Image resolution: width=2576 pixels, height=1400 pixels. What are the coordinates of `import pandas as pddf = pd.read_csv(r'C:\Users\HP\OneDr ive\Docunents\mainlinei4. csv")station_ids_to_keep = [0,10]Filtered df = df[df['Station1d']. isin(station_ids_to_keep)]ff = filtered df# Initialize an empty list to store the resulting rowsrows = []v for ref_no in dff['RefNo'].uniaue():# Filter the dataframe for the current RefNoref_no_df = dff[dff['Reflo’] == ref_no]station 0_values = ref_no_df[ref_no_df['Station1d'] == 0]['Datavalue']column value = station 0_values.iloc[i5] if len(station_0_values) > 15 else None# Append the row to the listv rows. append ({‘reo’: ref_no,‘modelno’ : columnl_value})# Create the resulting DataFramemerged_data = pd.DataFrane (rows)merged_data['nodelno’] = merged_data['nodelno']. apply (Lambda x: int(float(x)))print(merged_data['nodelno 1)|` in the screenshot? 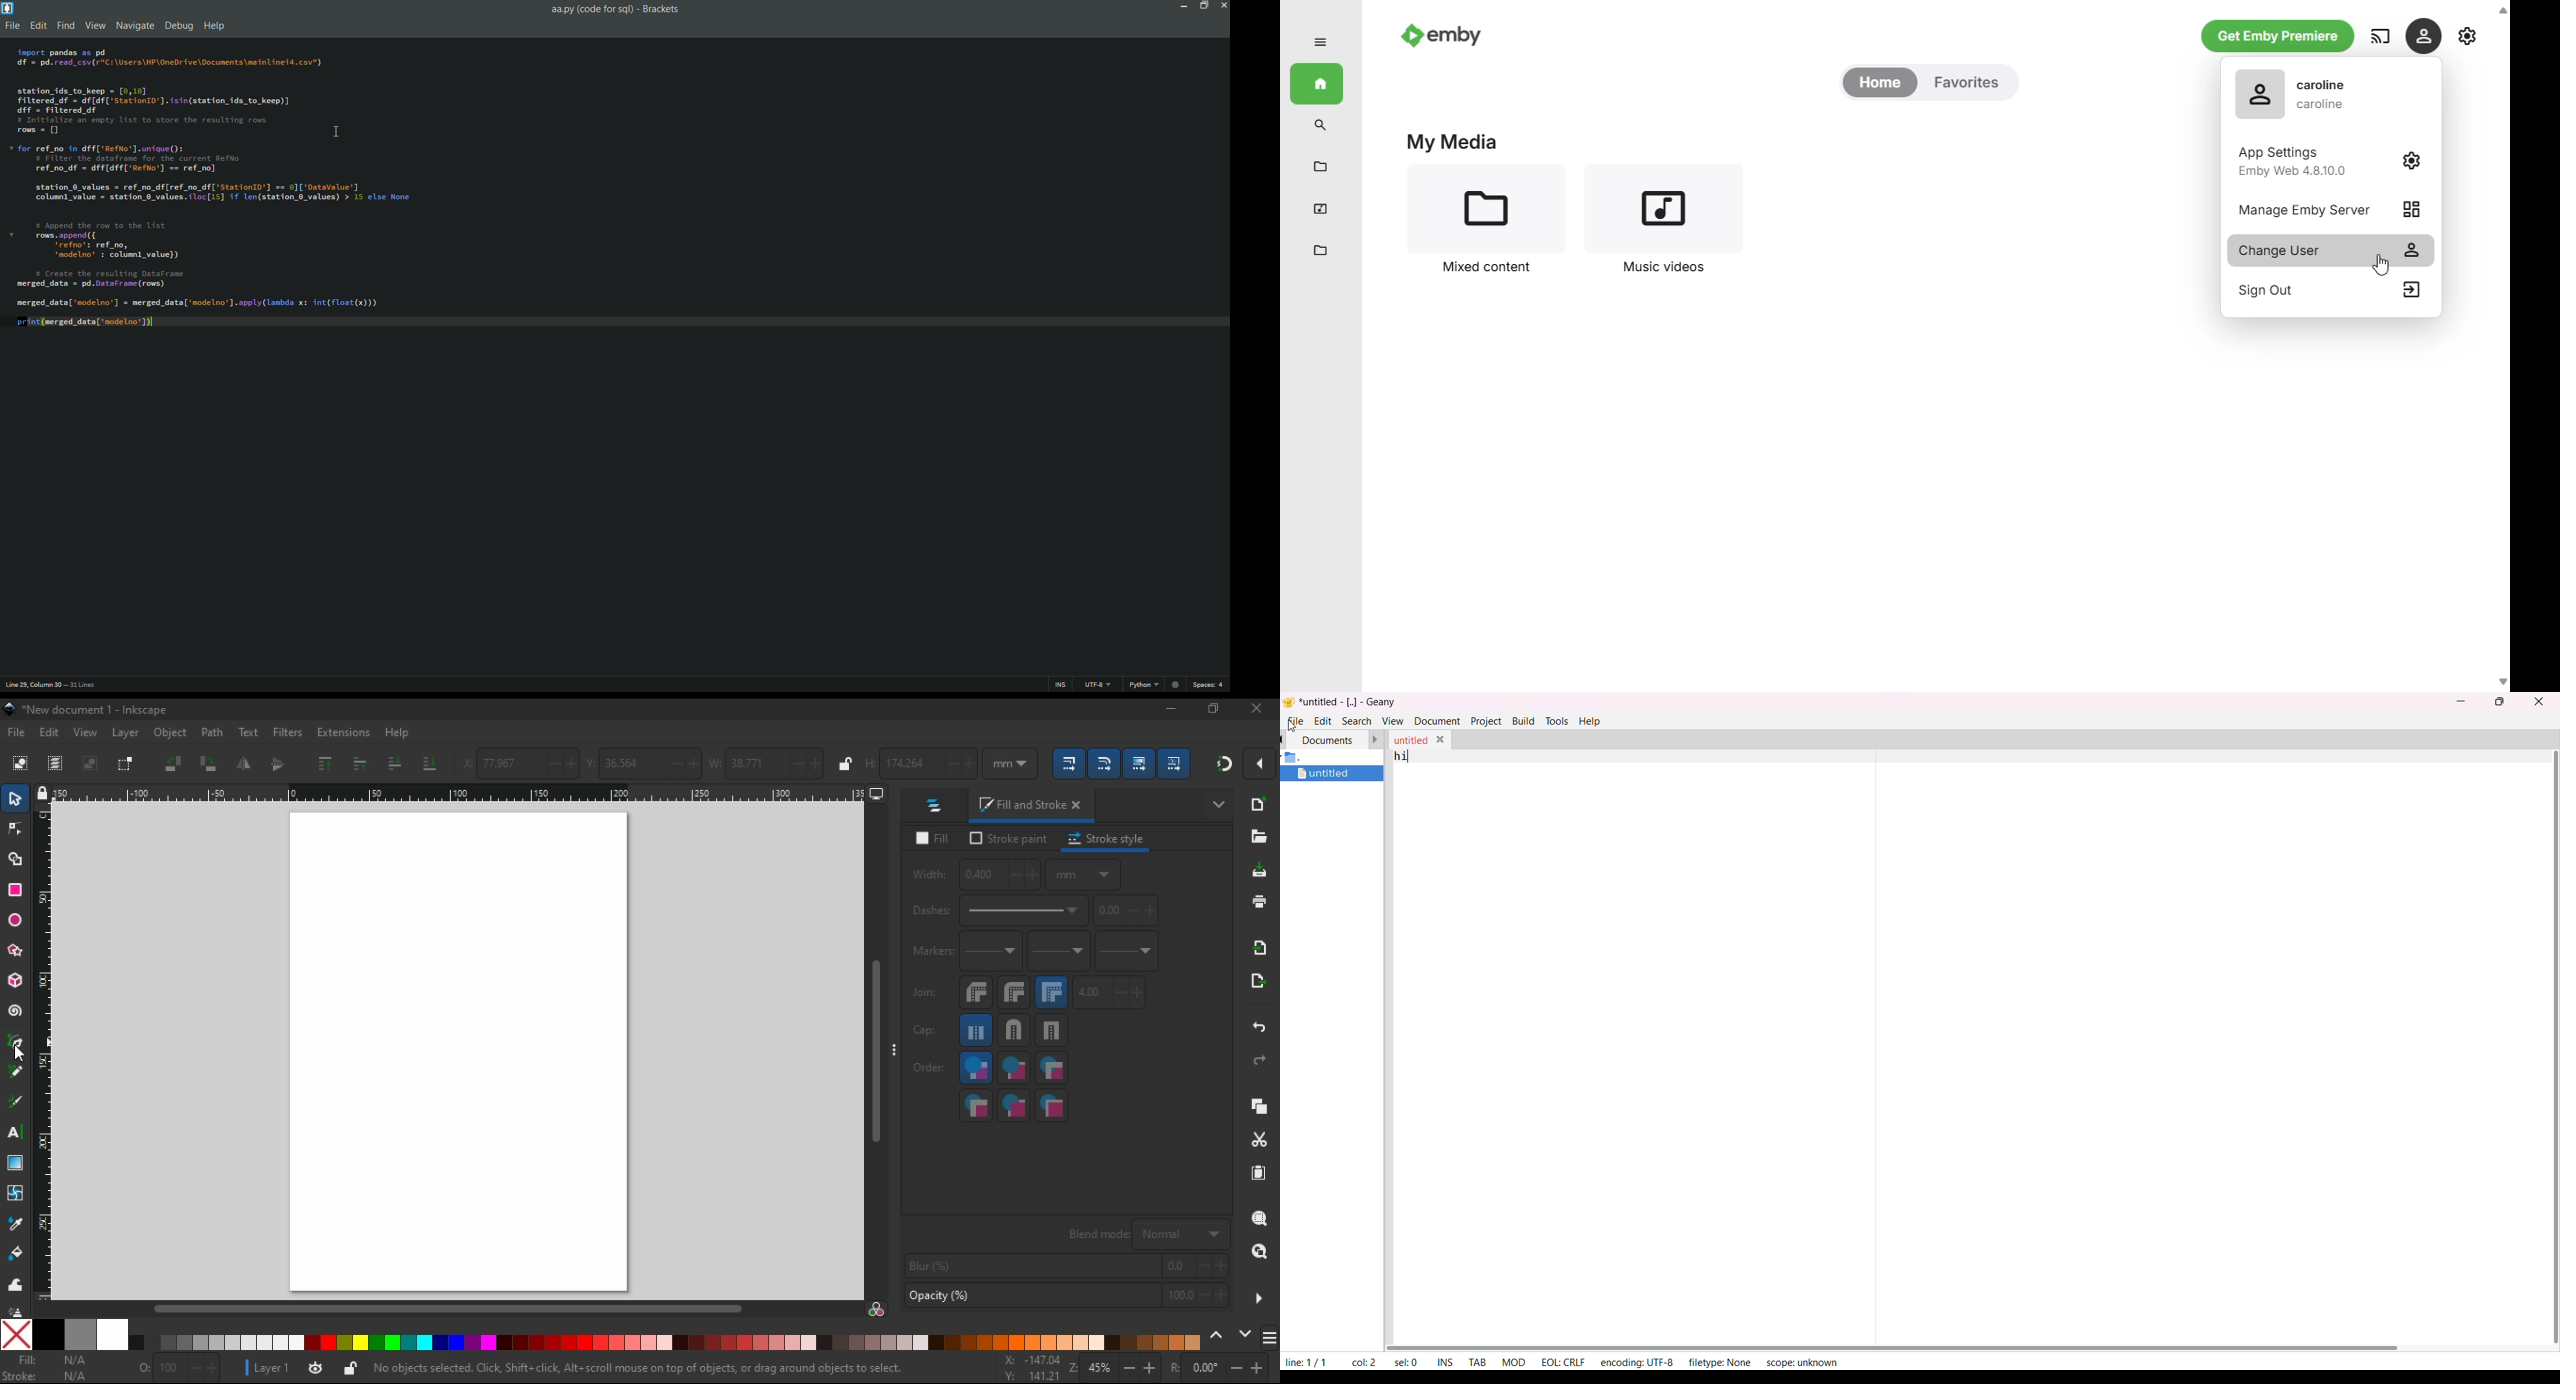 It's located at (209, 199).